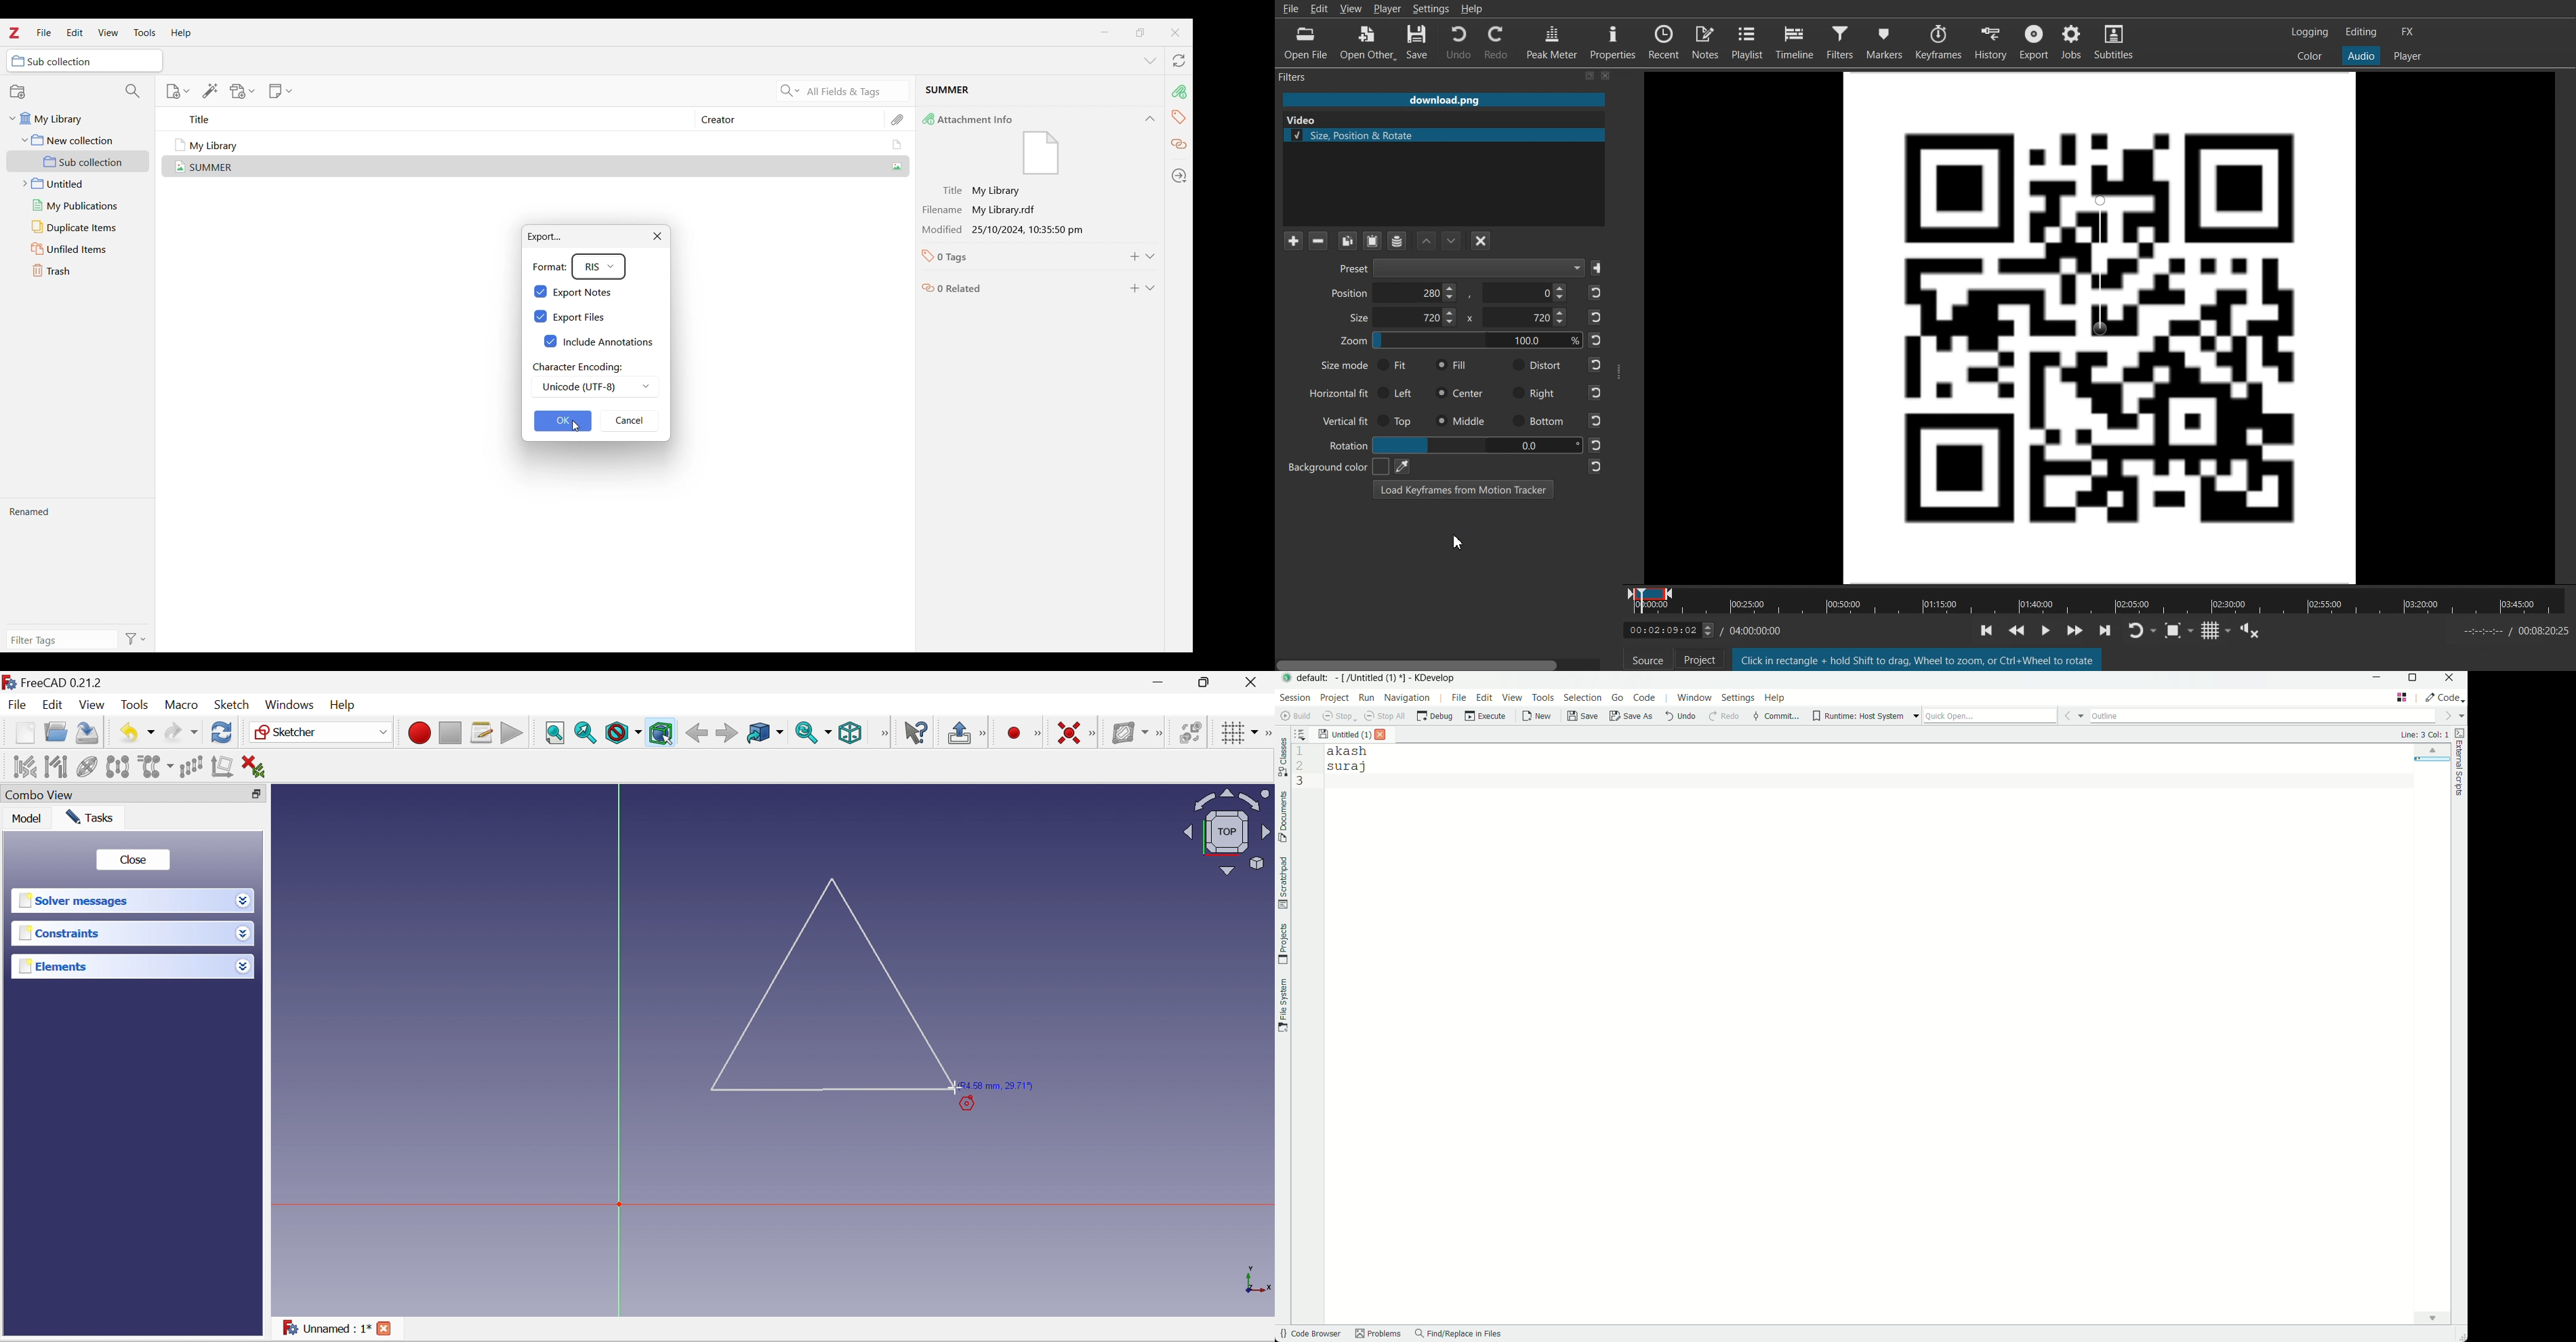  What do you see at coordinates (134, 704) in the screenshot?
I see `Tools` at bounding box center [134, 704].